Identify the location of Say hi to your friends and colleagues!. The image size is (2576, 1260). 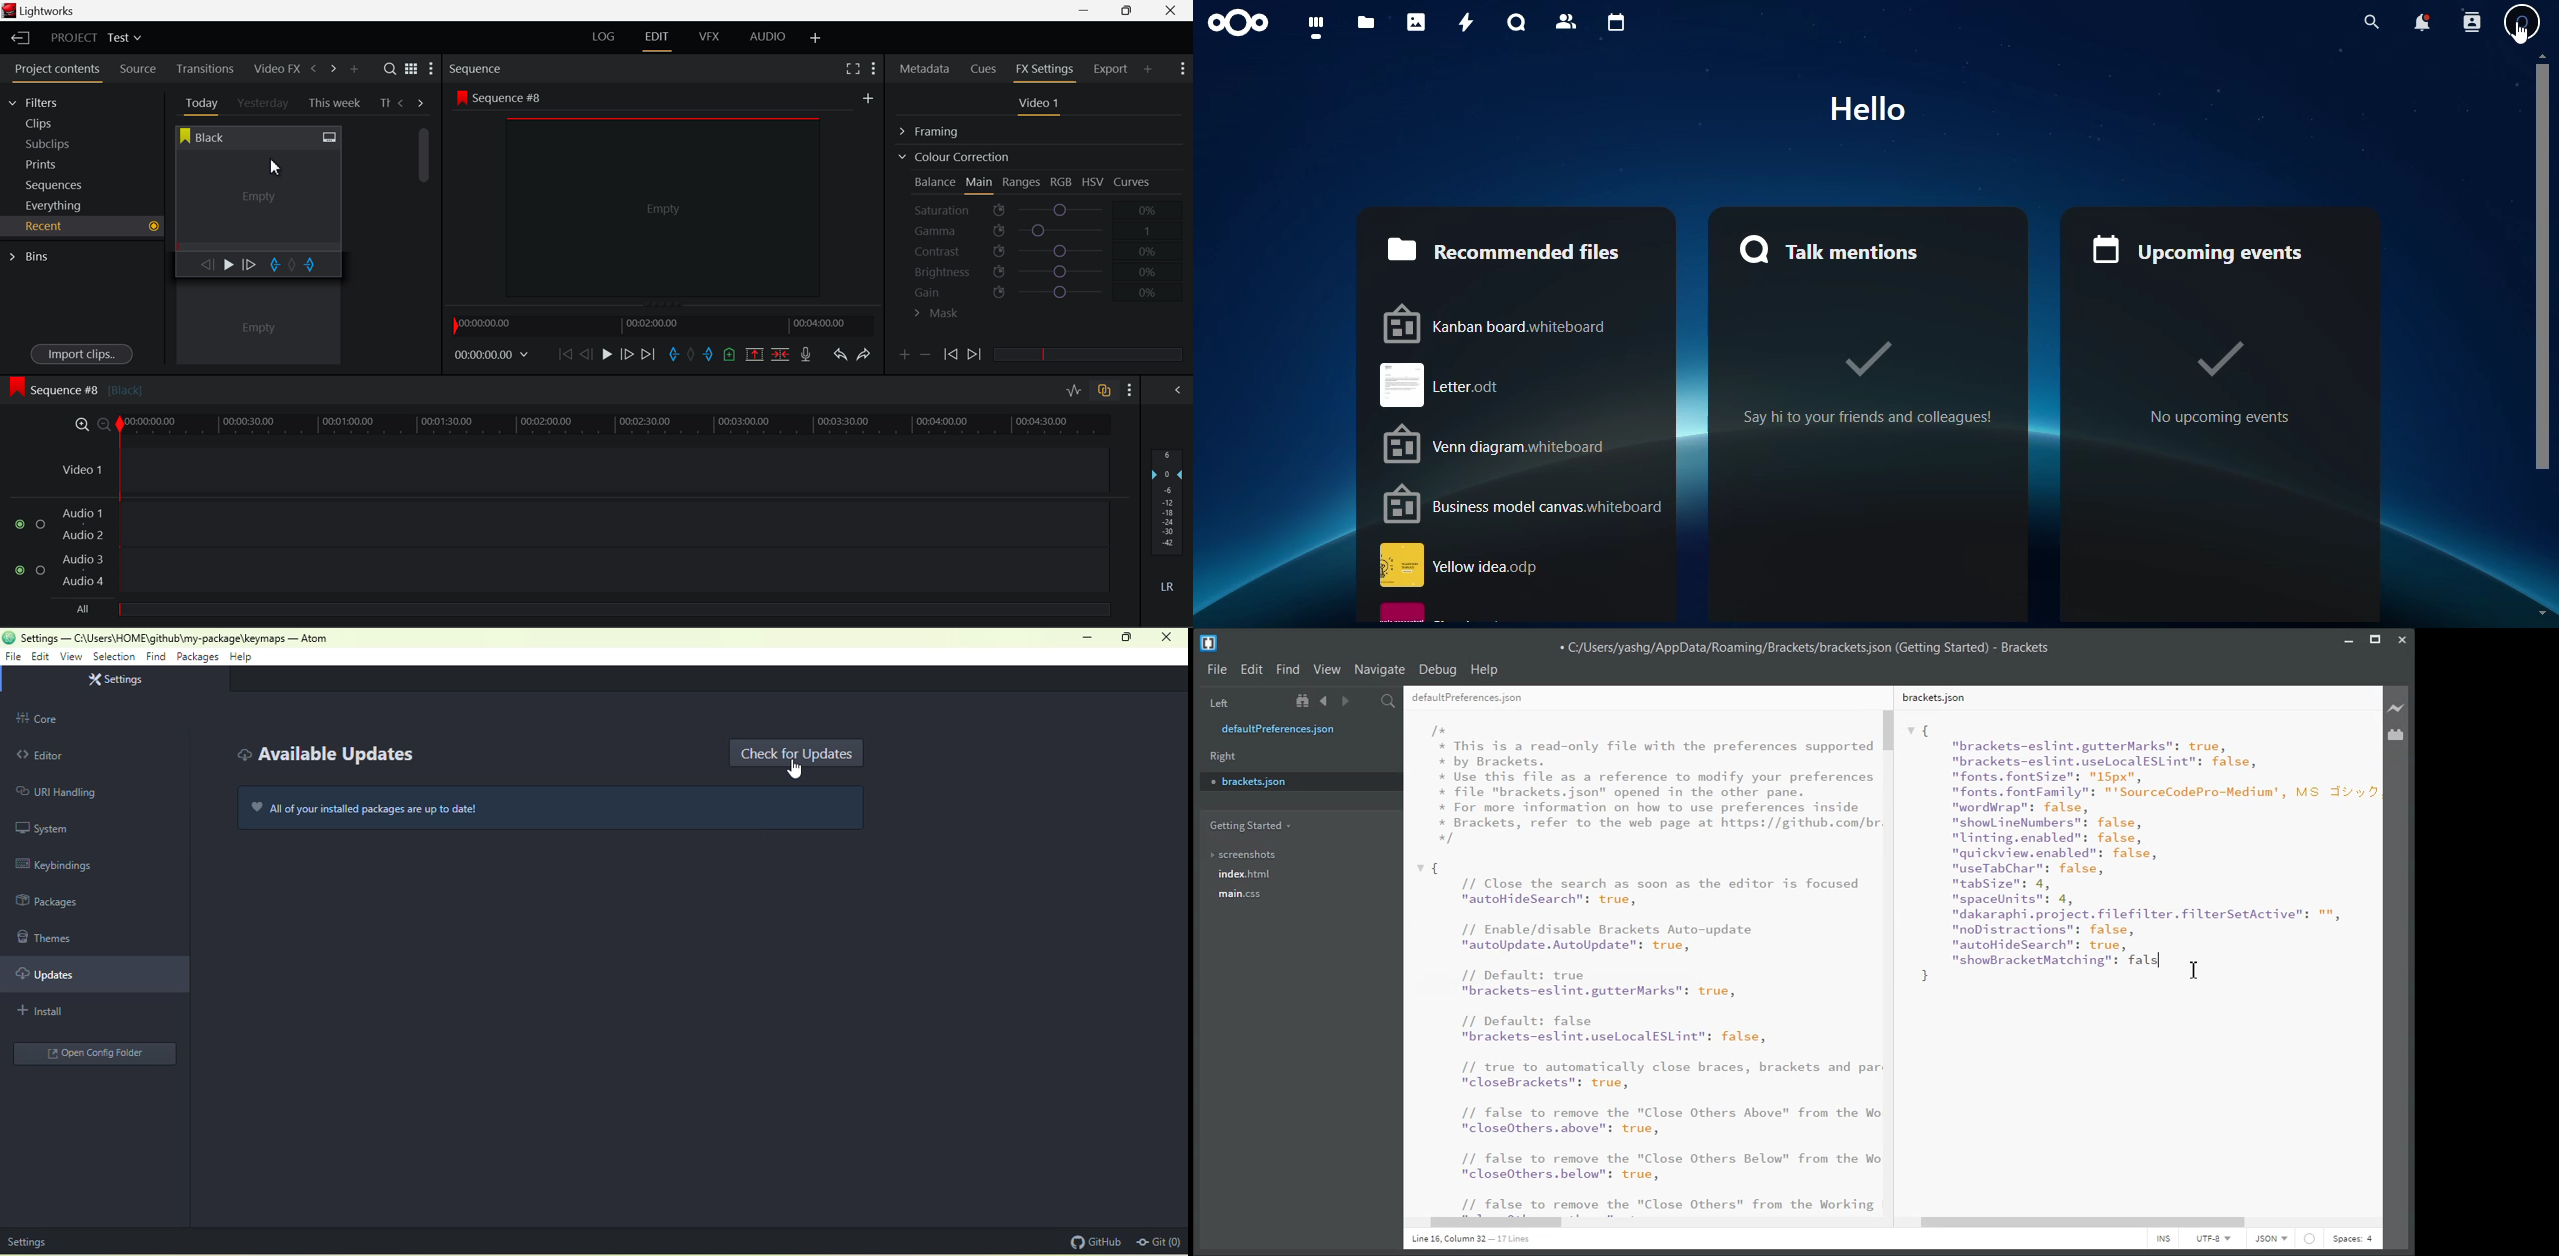
(1867, 417).